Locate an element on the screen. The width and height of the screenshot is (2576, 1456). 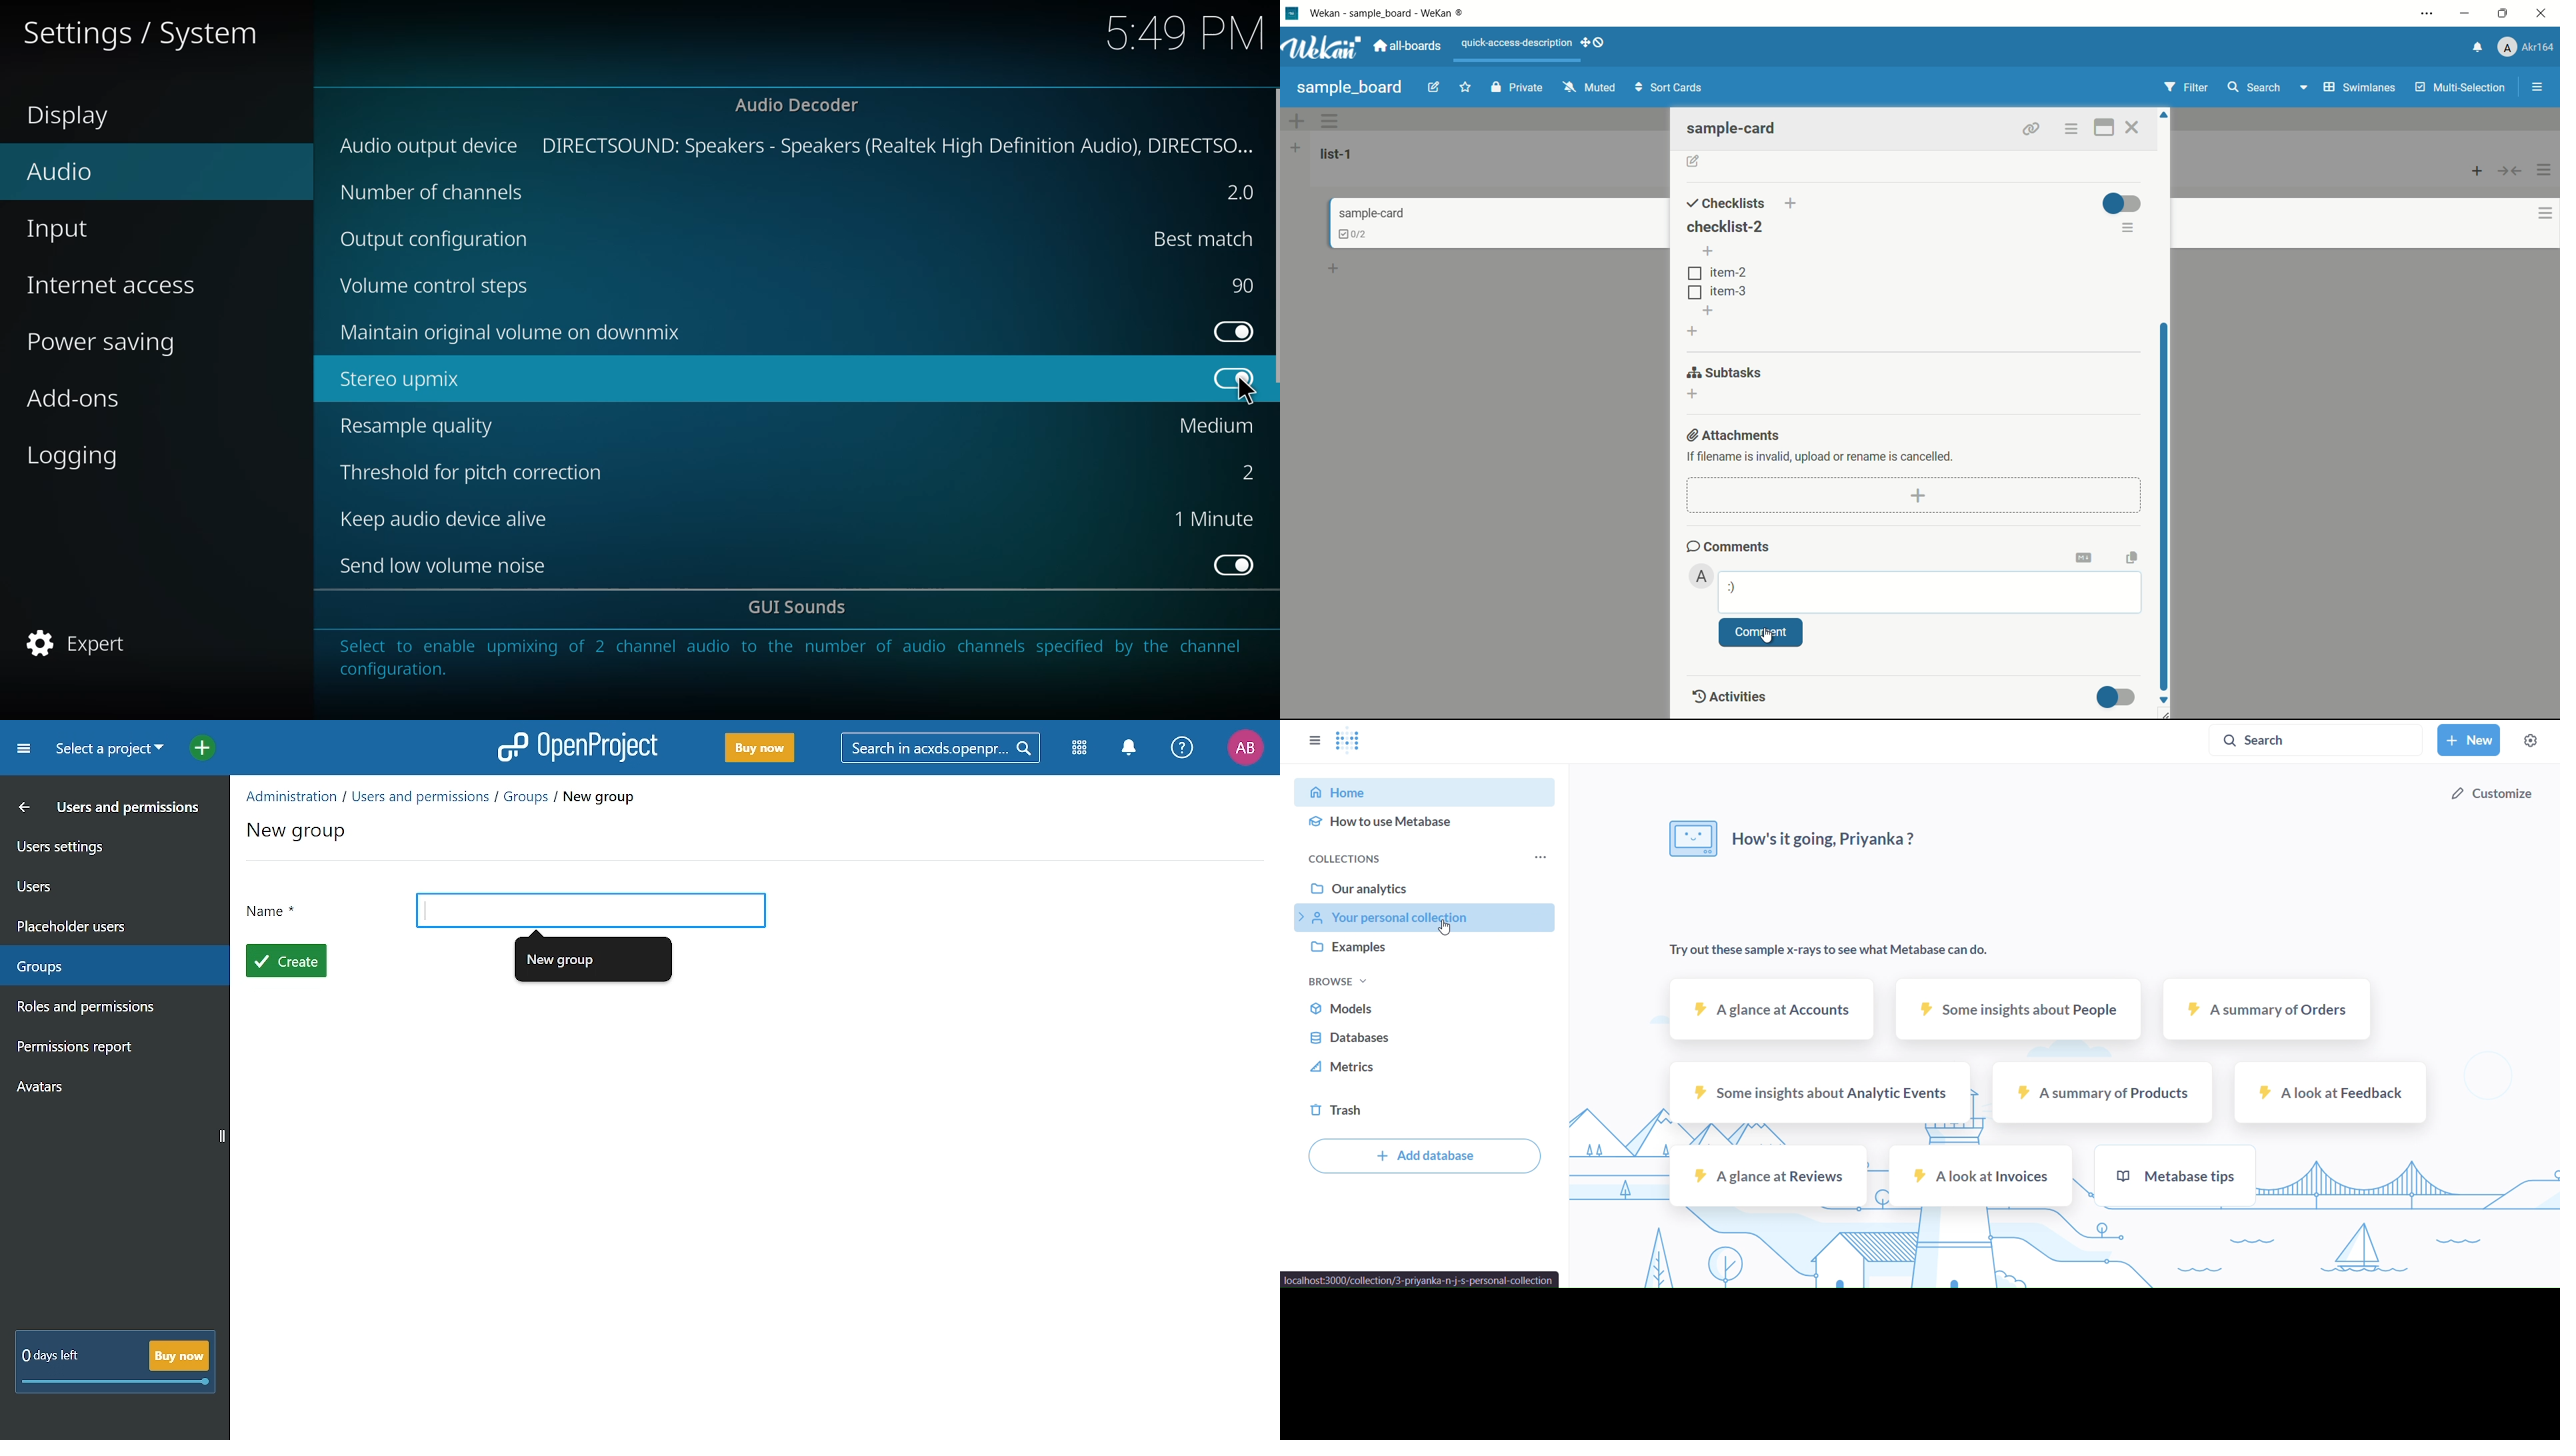
power saving is located at coordinates (106, 344).